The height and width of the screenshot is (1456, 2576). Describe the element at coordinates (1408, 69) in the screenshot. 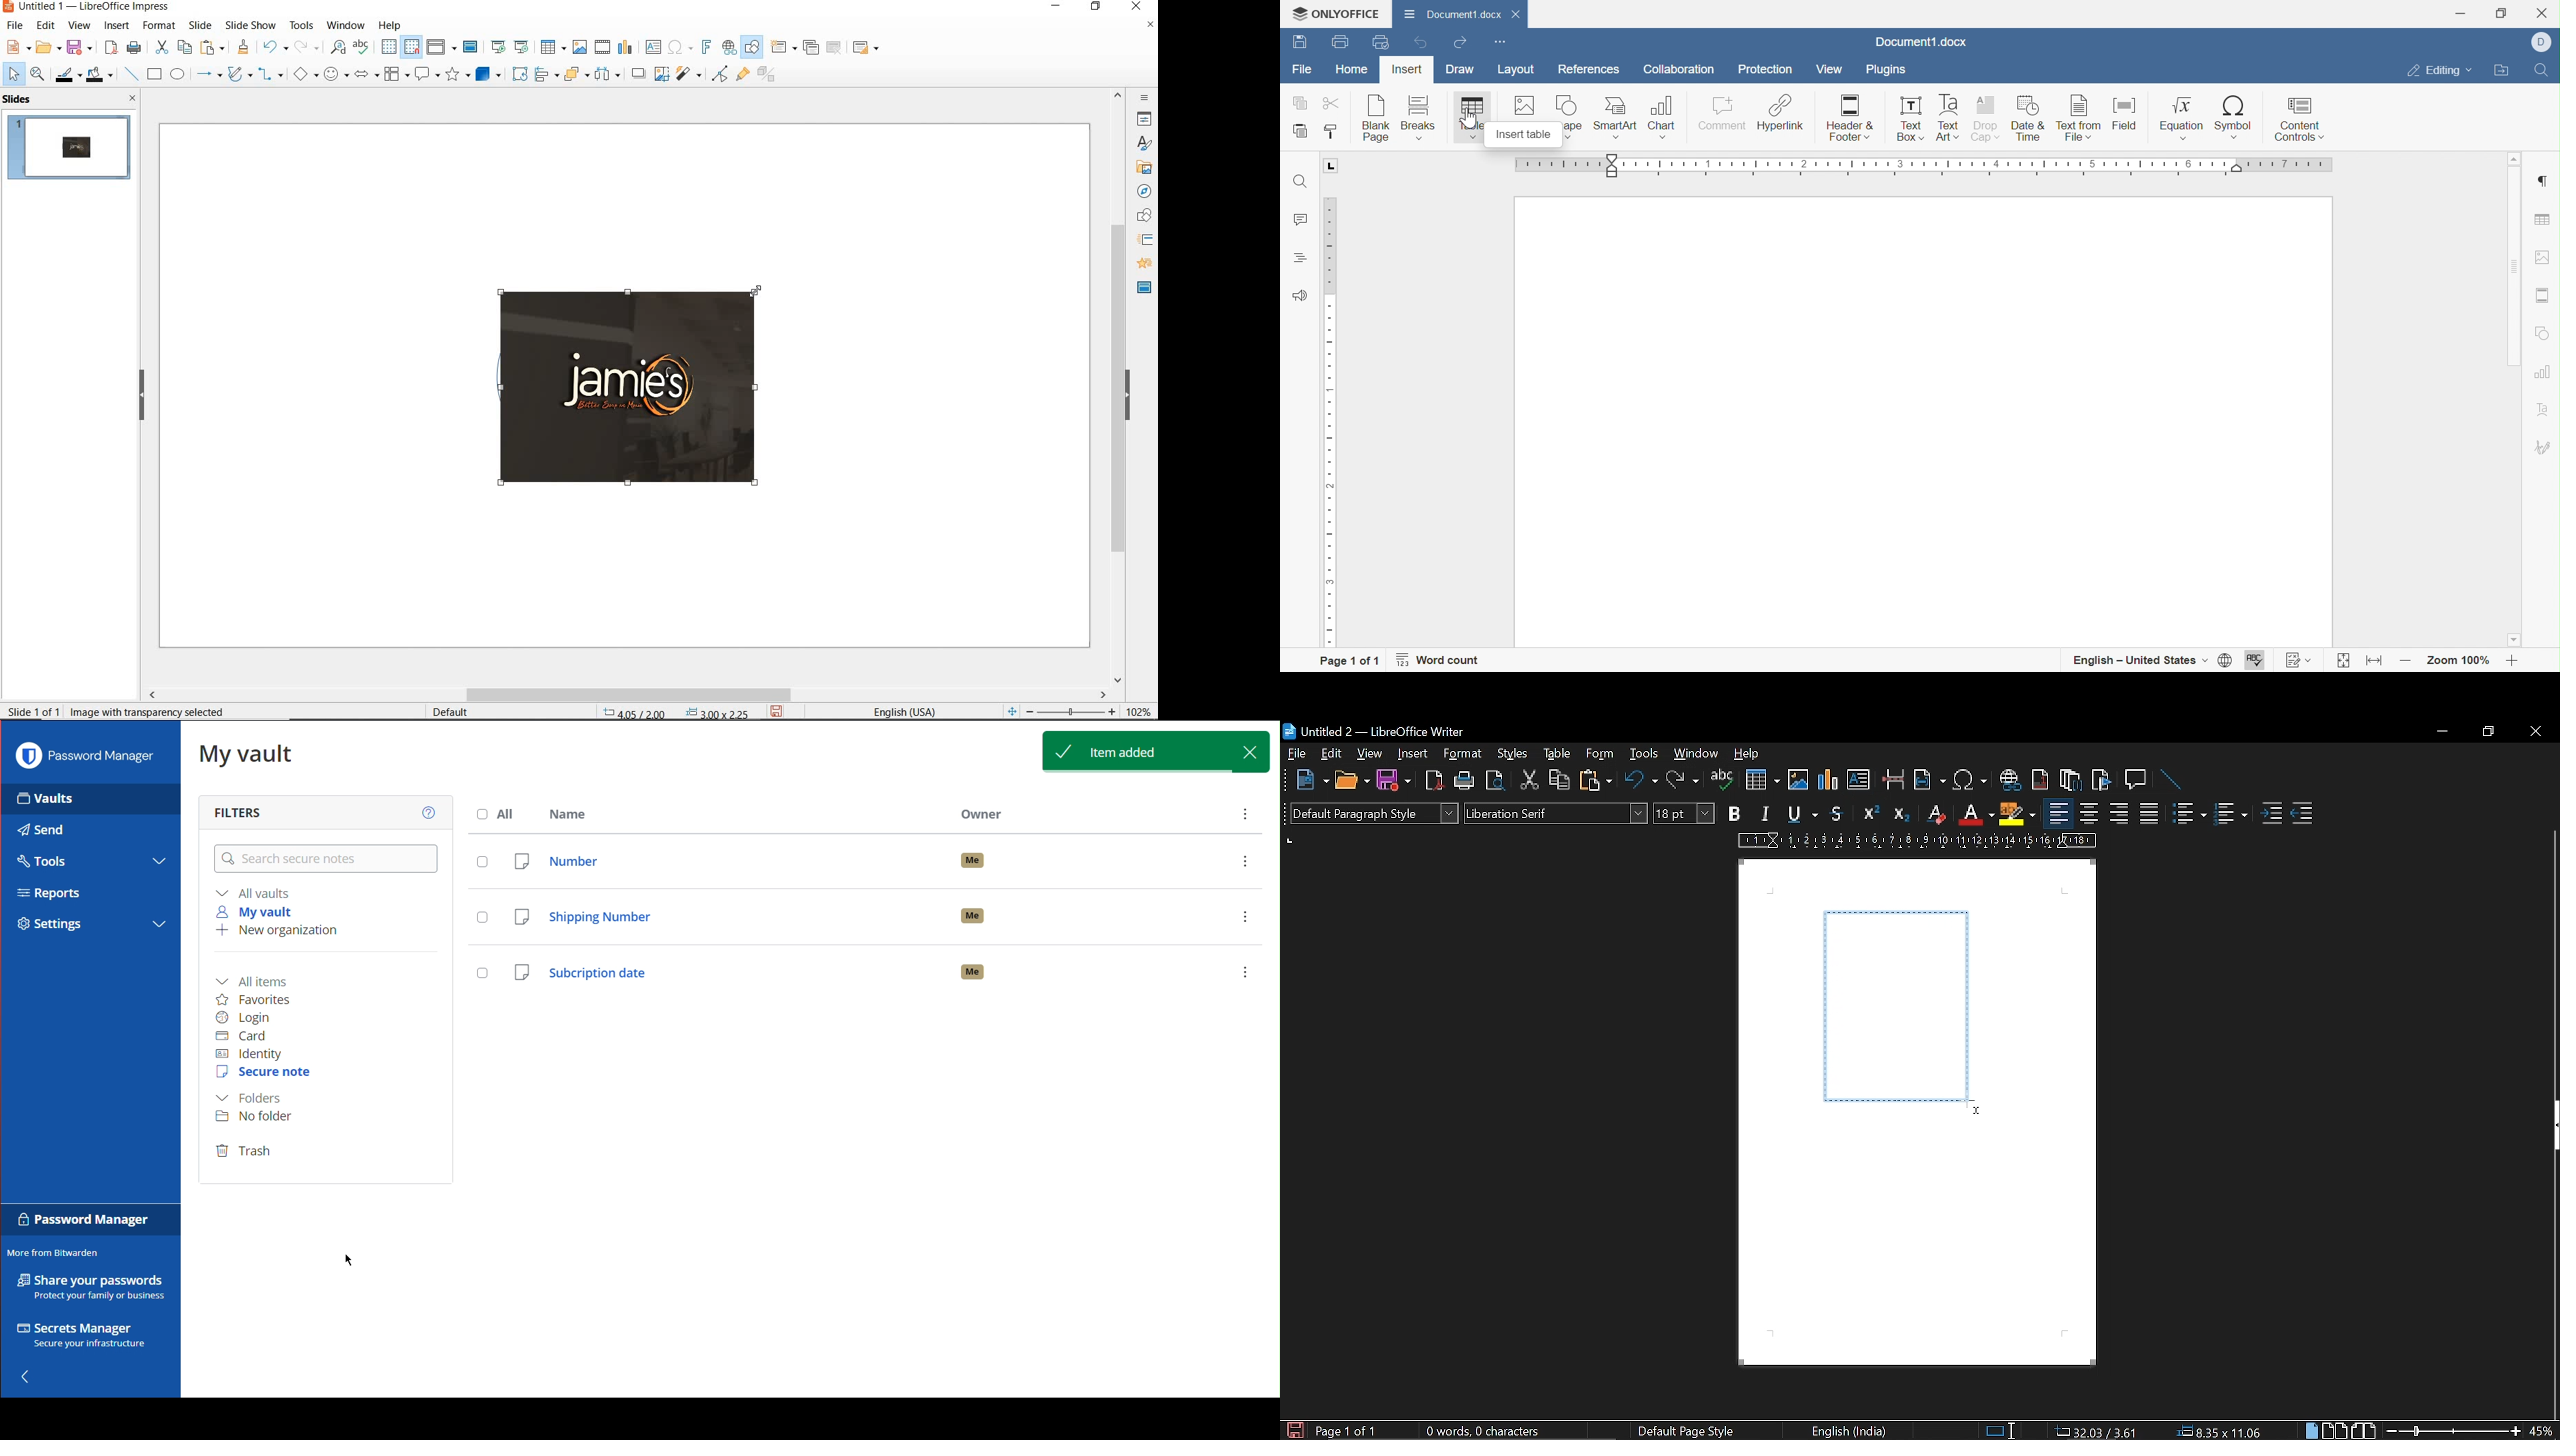

I see `Insert` at that location.